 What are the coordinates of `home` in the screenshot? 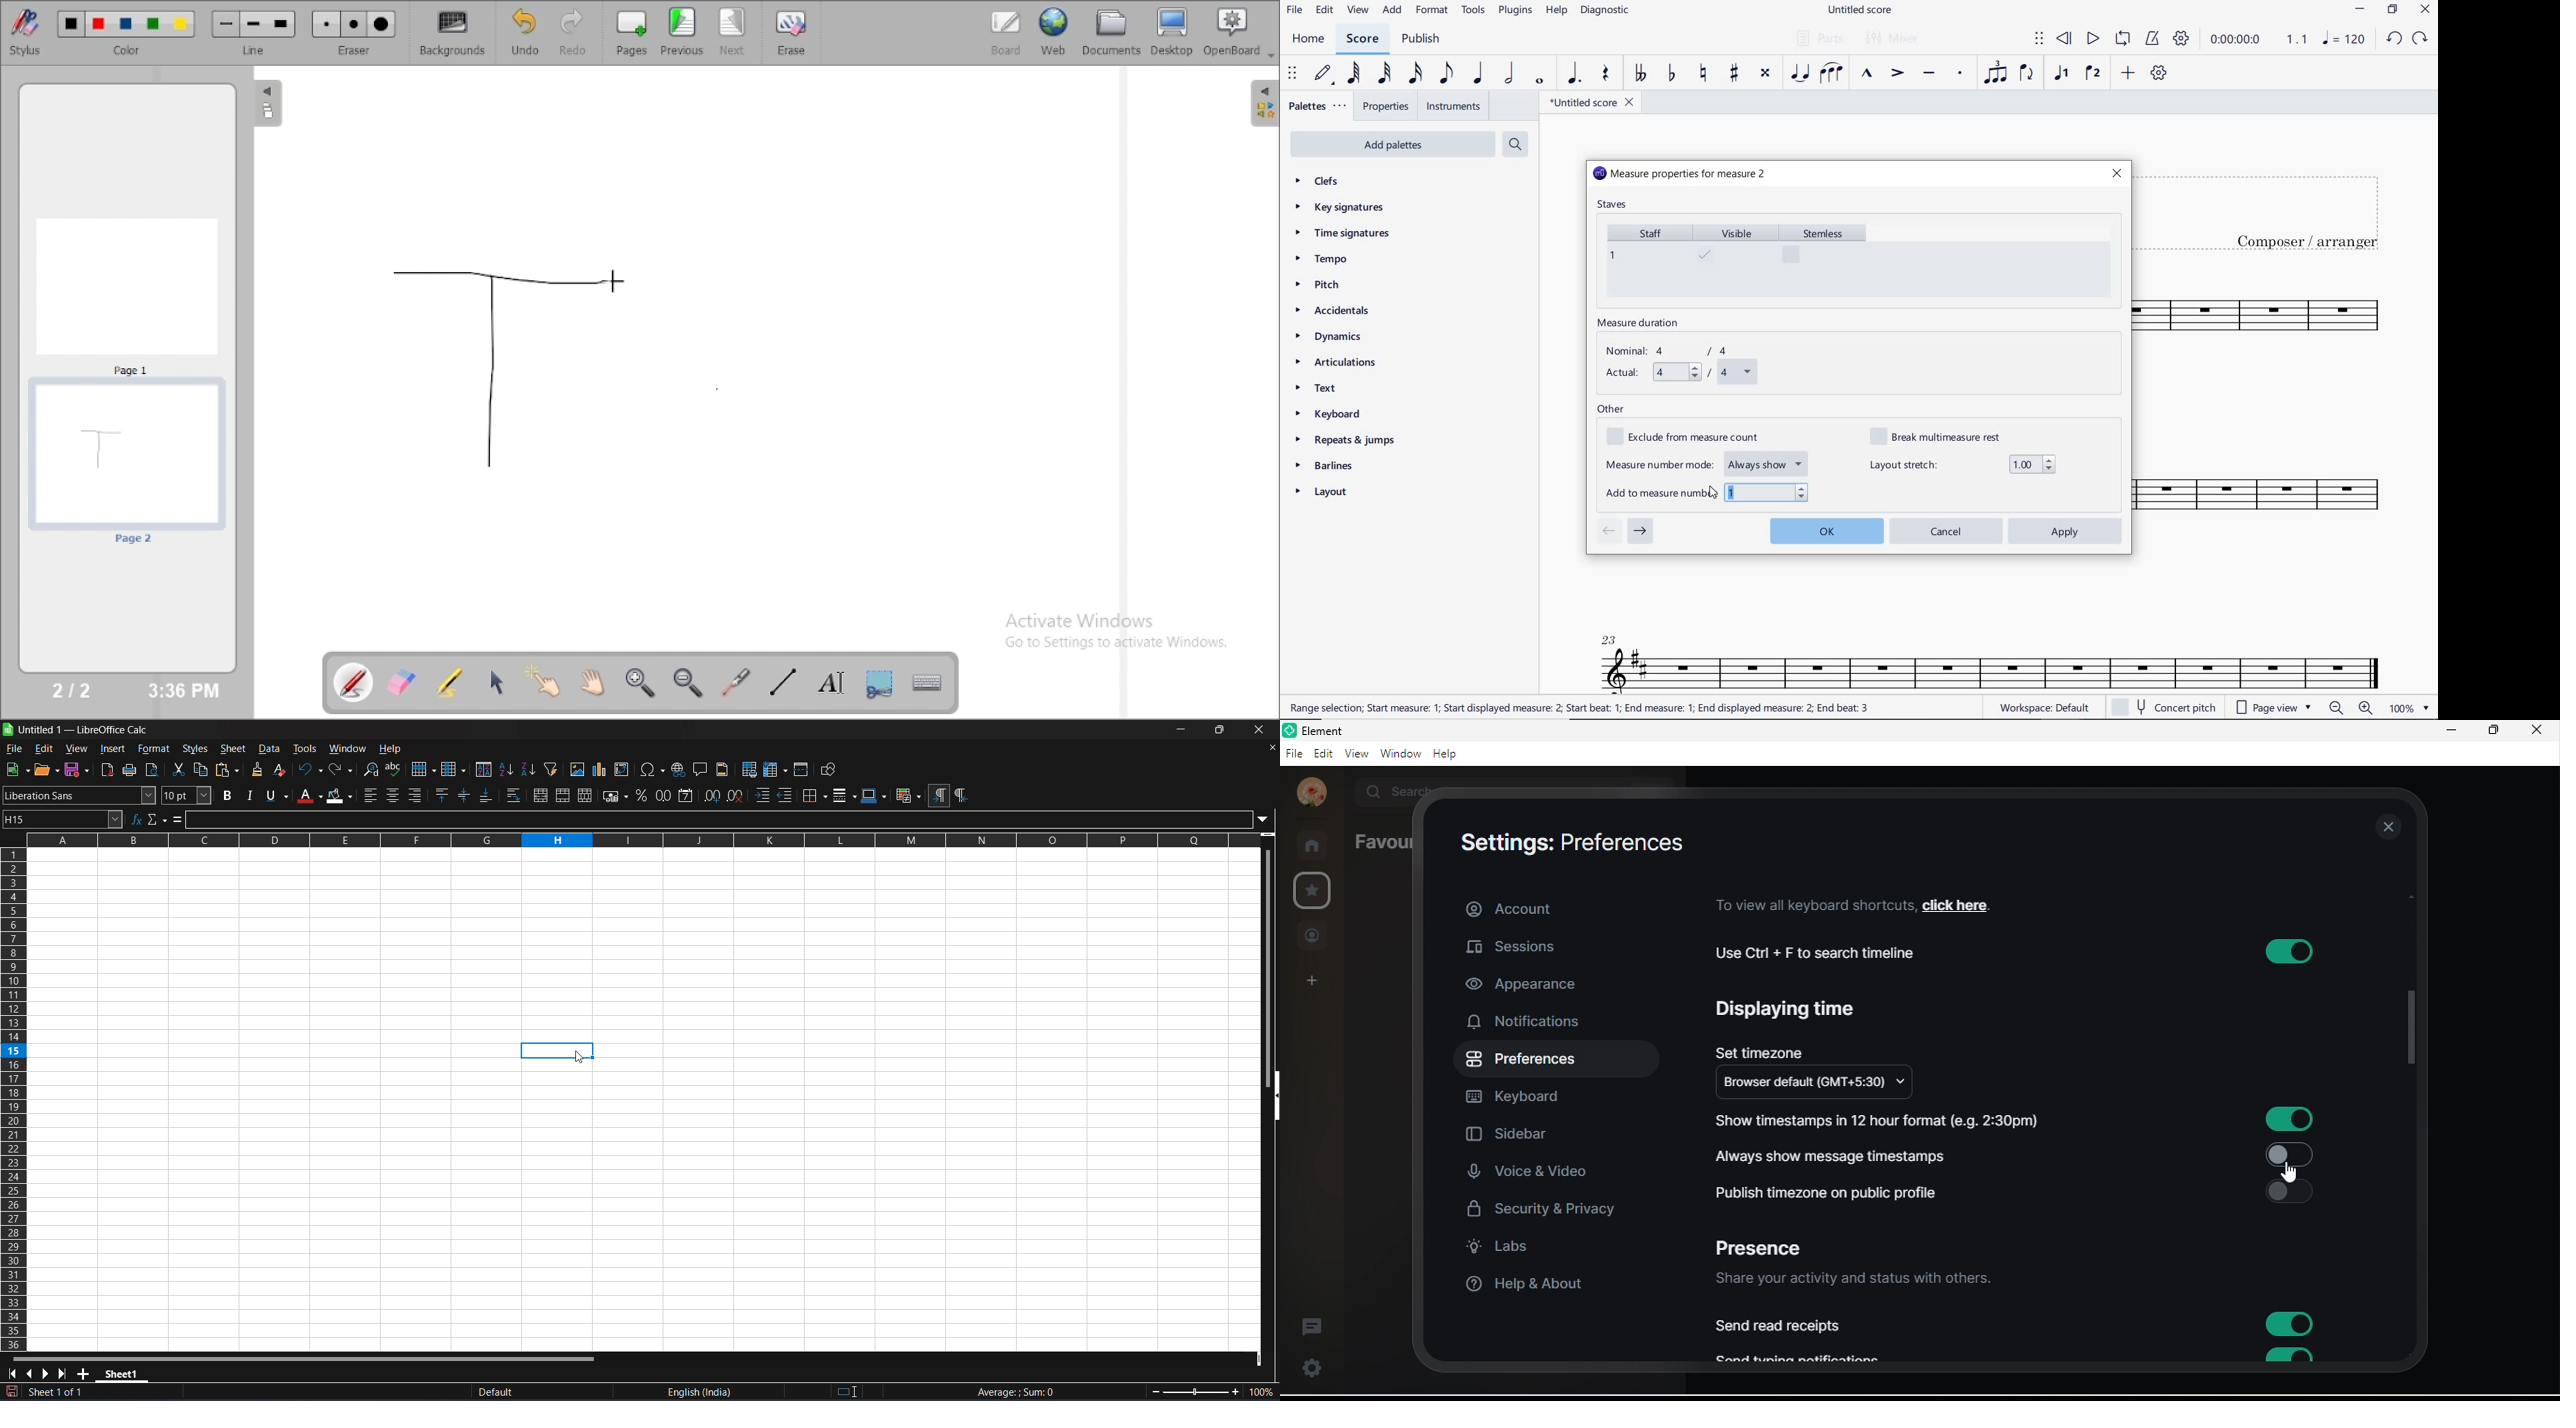 It's located at (1314, 845).